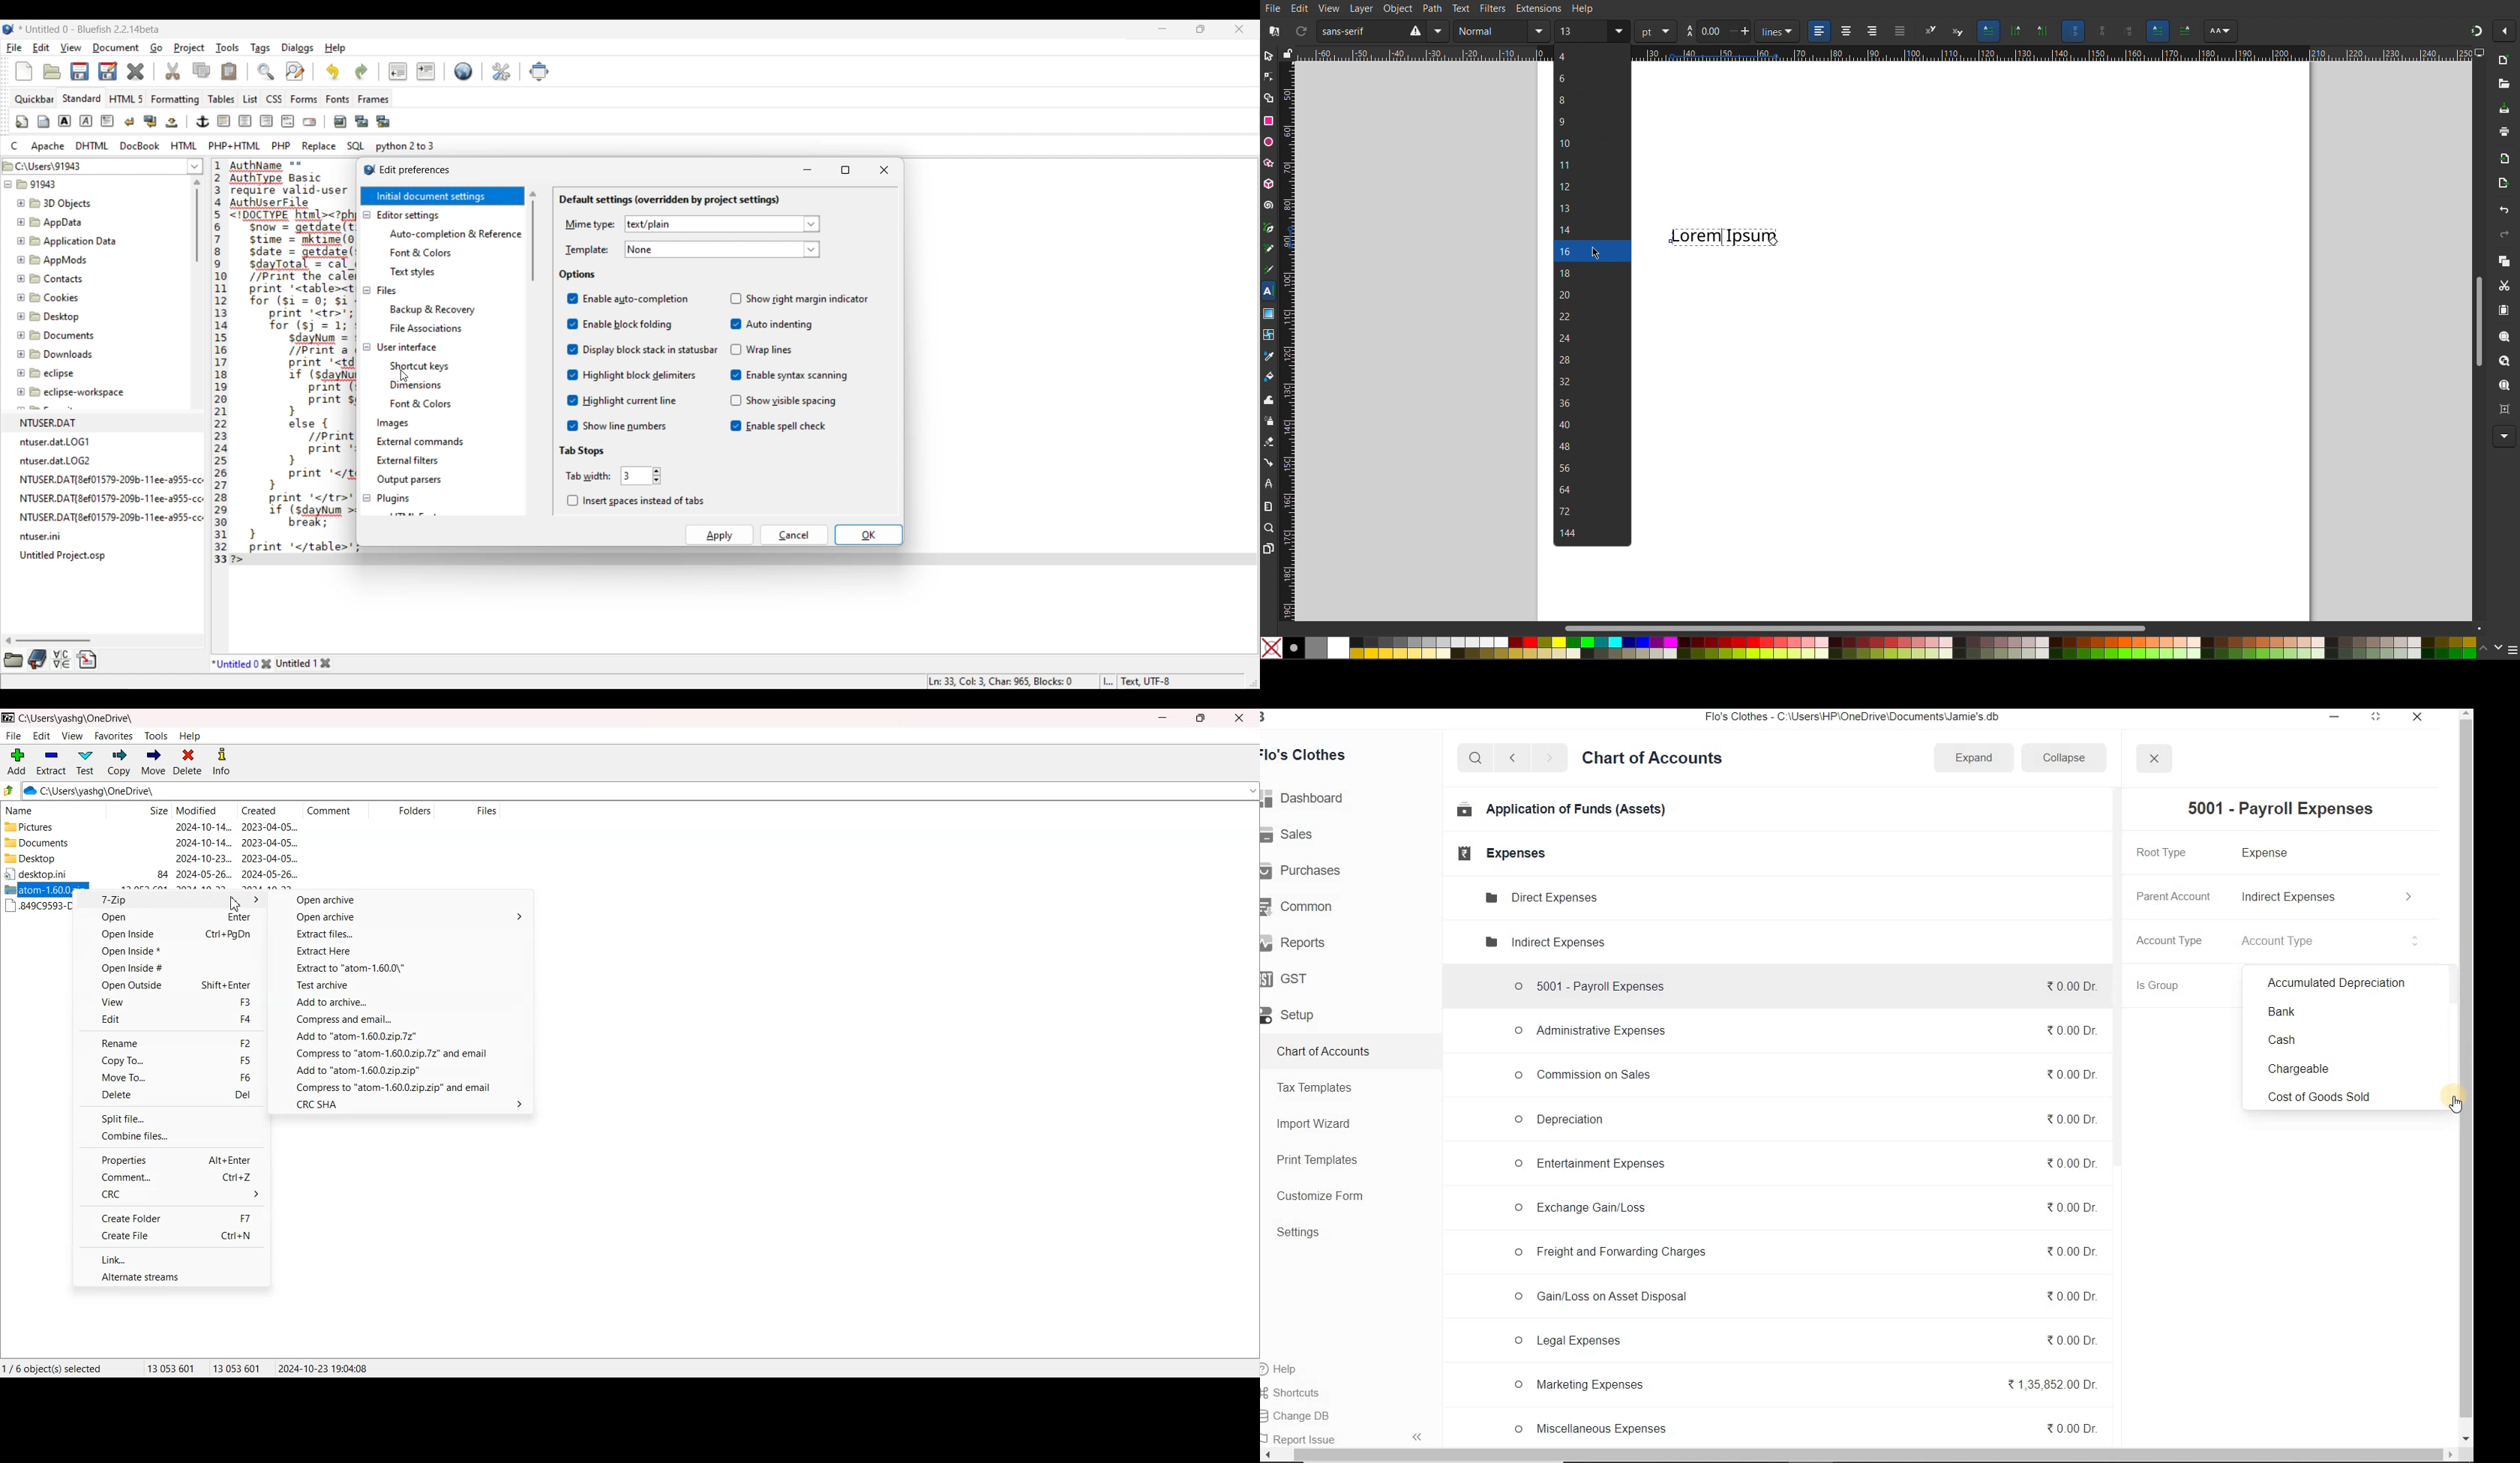  What do you see at coordinates (2504, 260) in the screenshot?
I see `Copy` at bounding box center [2504, 260].